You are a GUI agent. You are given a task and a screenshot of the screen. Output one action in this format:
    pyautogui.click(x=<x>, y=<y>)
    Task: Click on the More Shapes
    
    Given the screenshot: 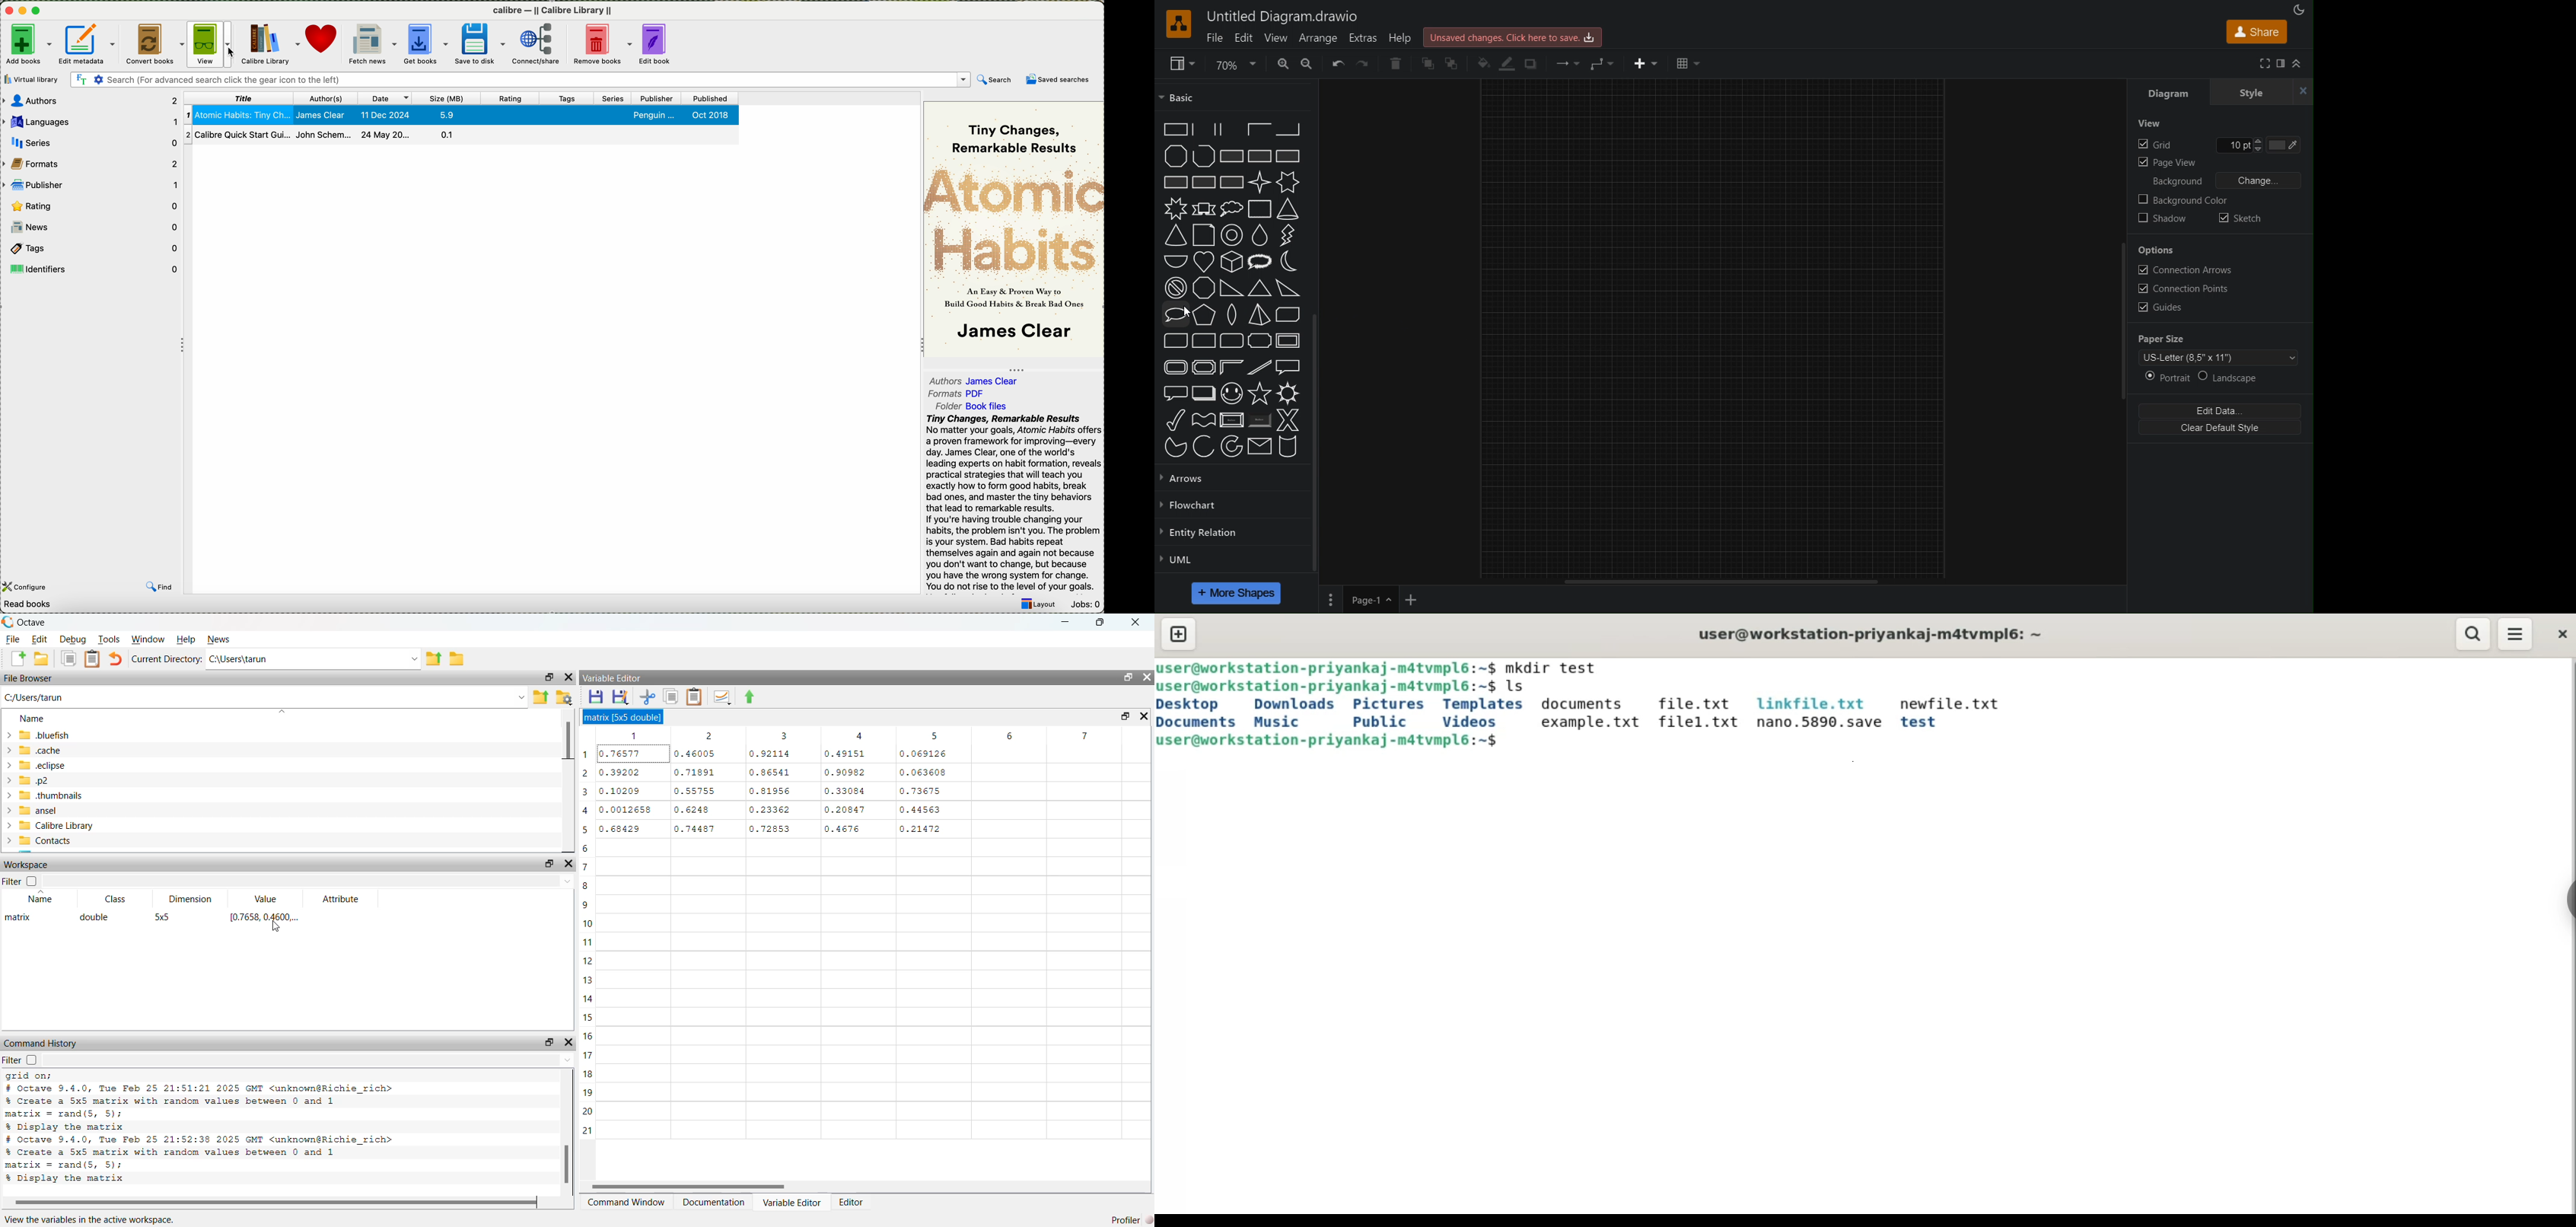 What is the action you would take?
    pyautogui.click(x=1239, y=594)
    